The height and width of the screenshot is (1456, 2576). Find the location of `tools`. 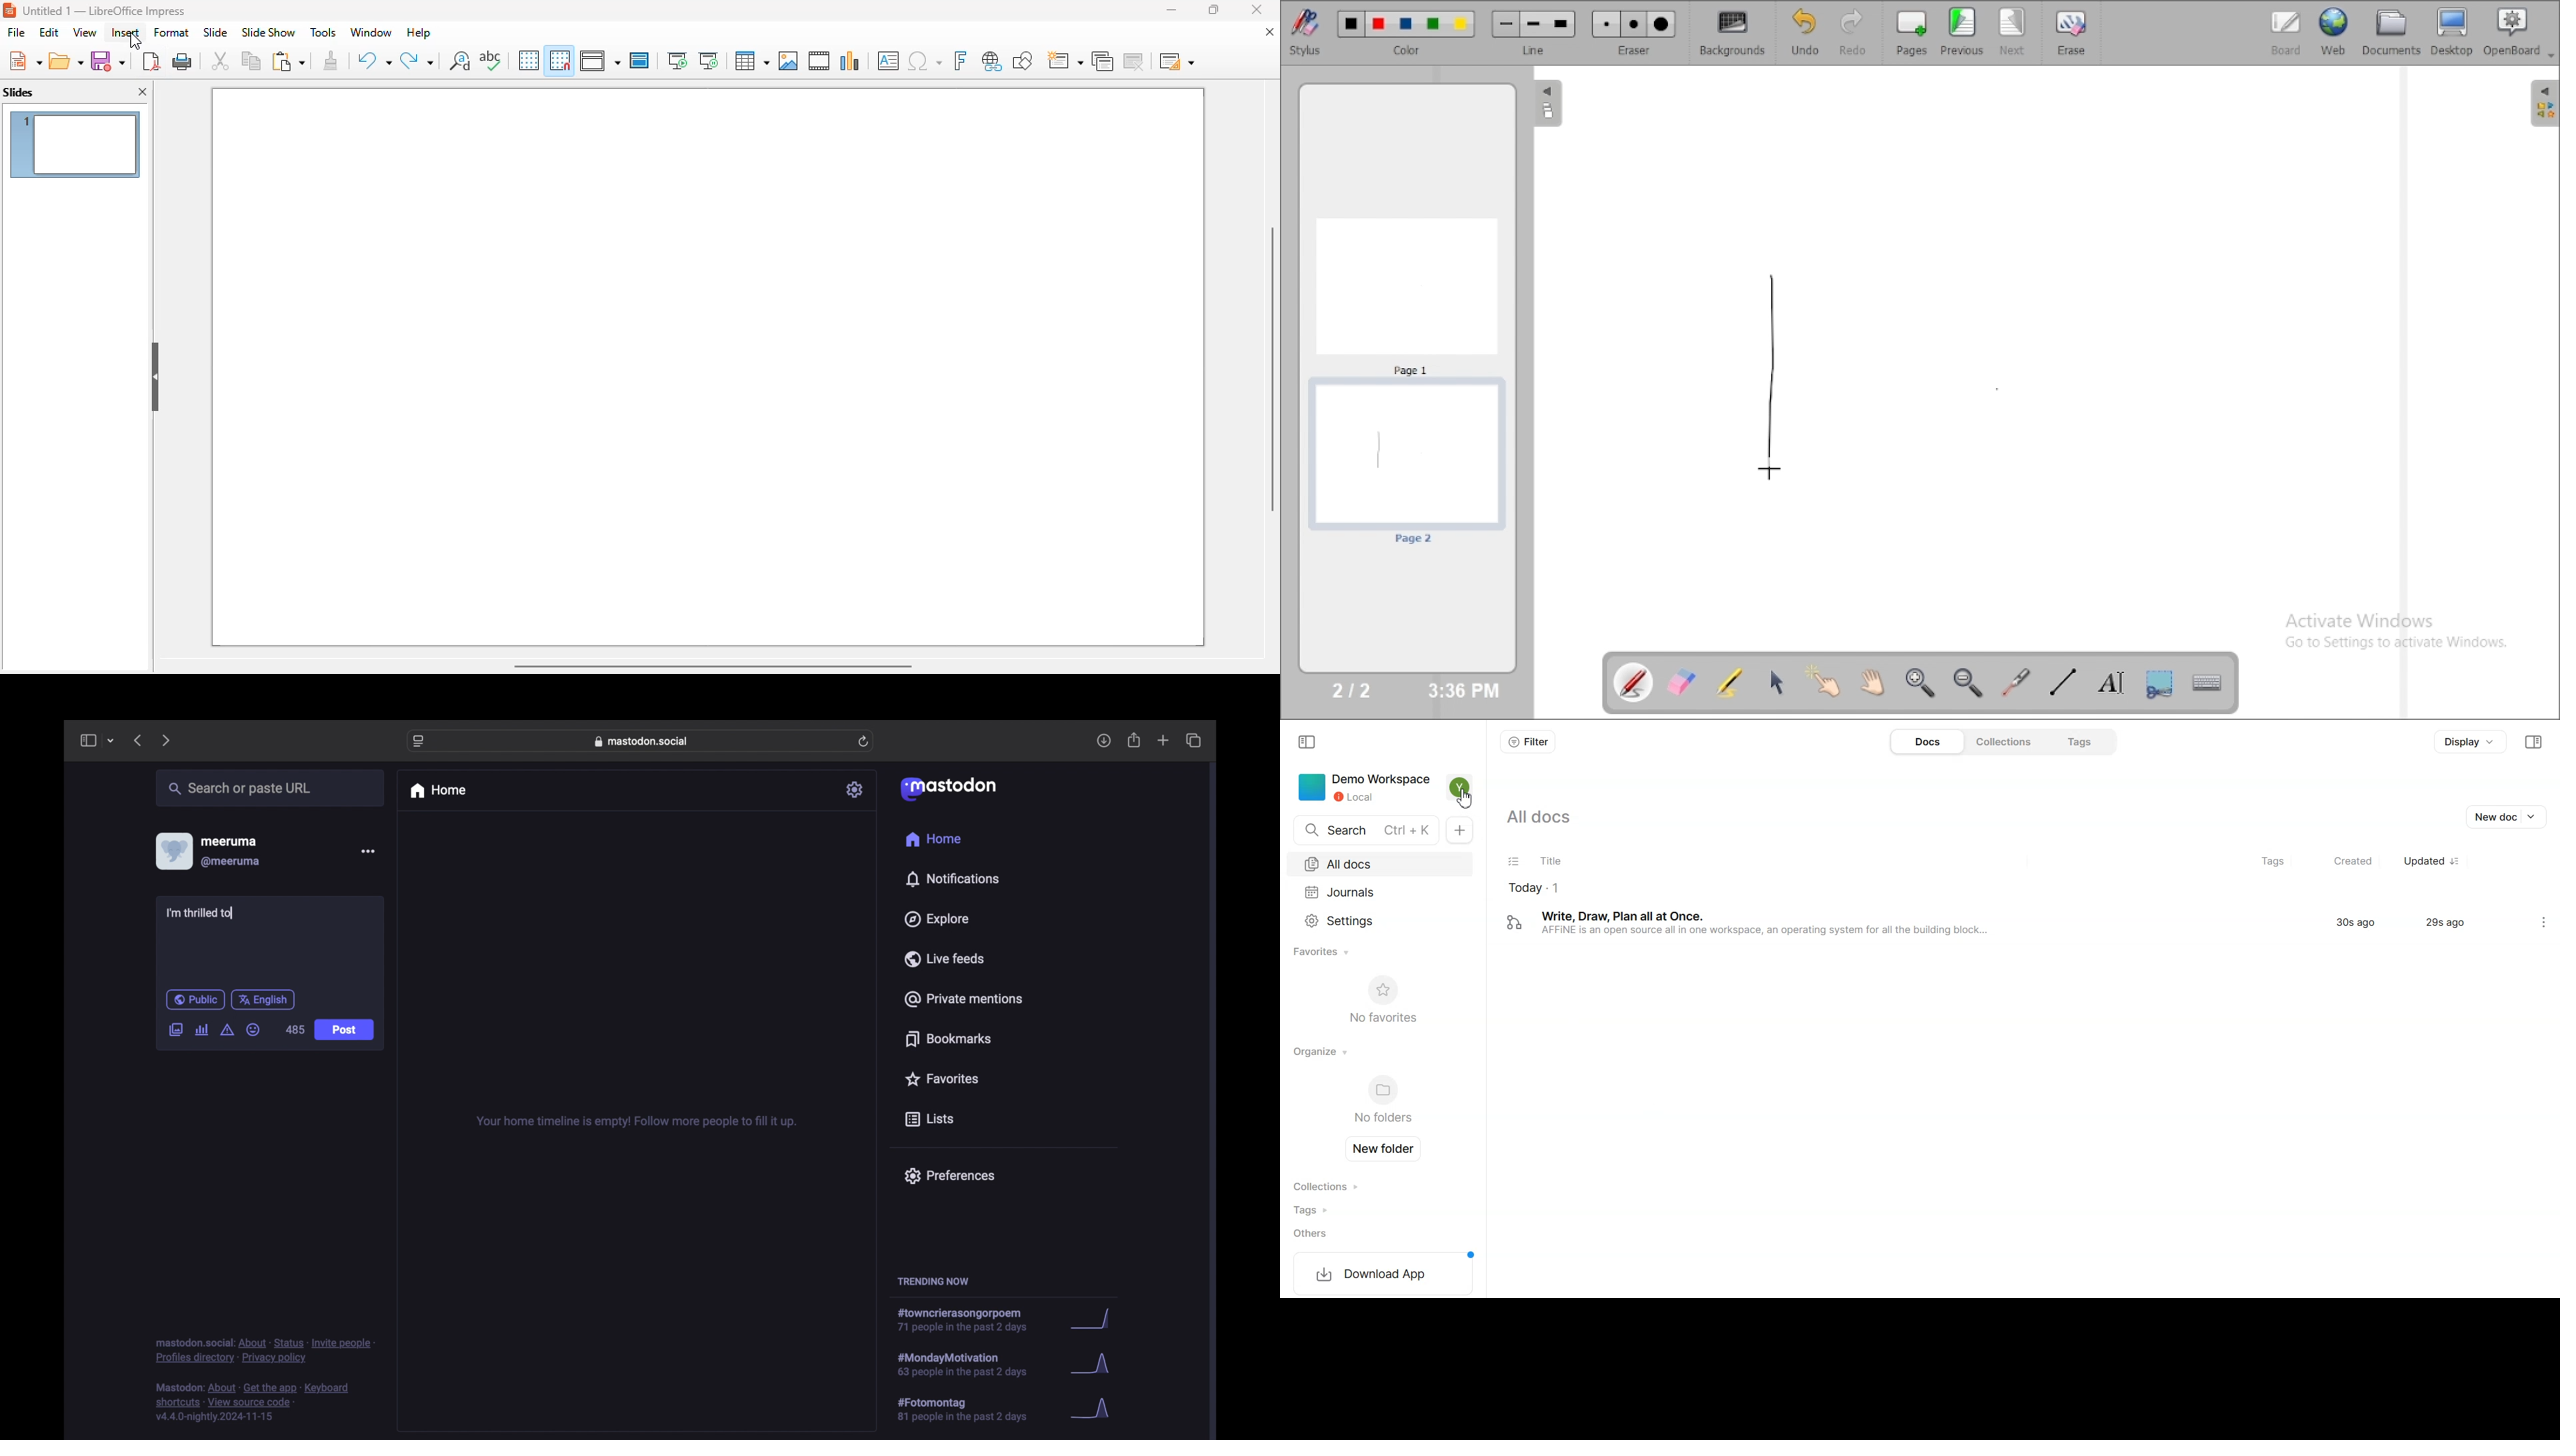

tools is located at coordinates (322, 32).